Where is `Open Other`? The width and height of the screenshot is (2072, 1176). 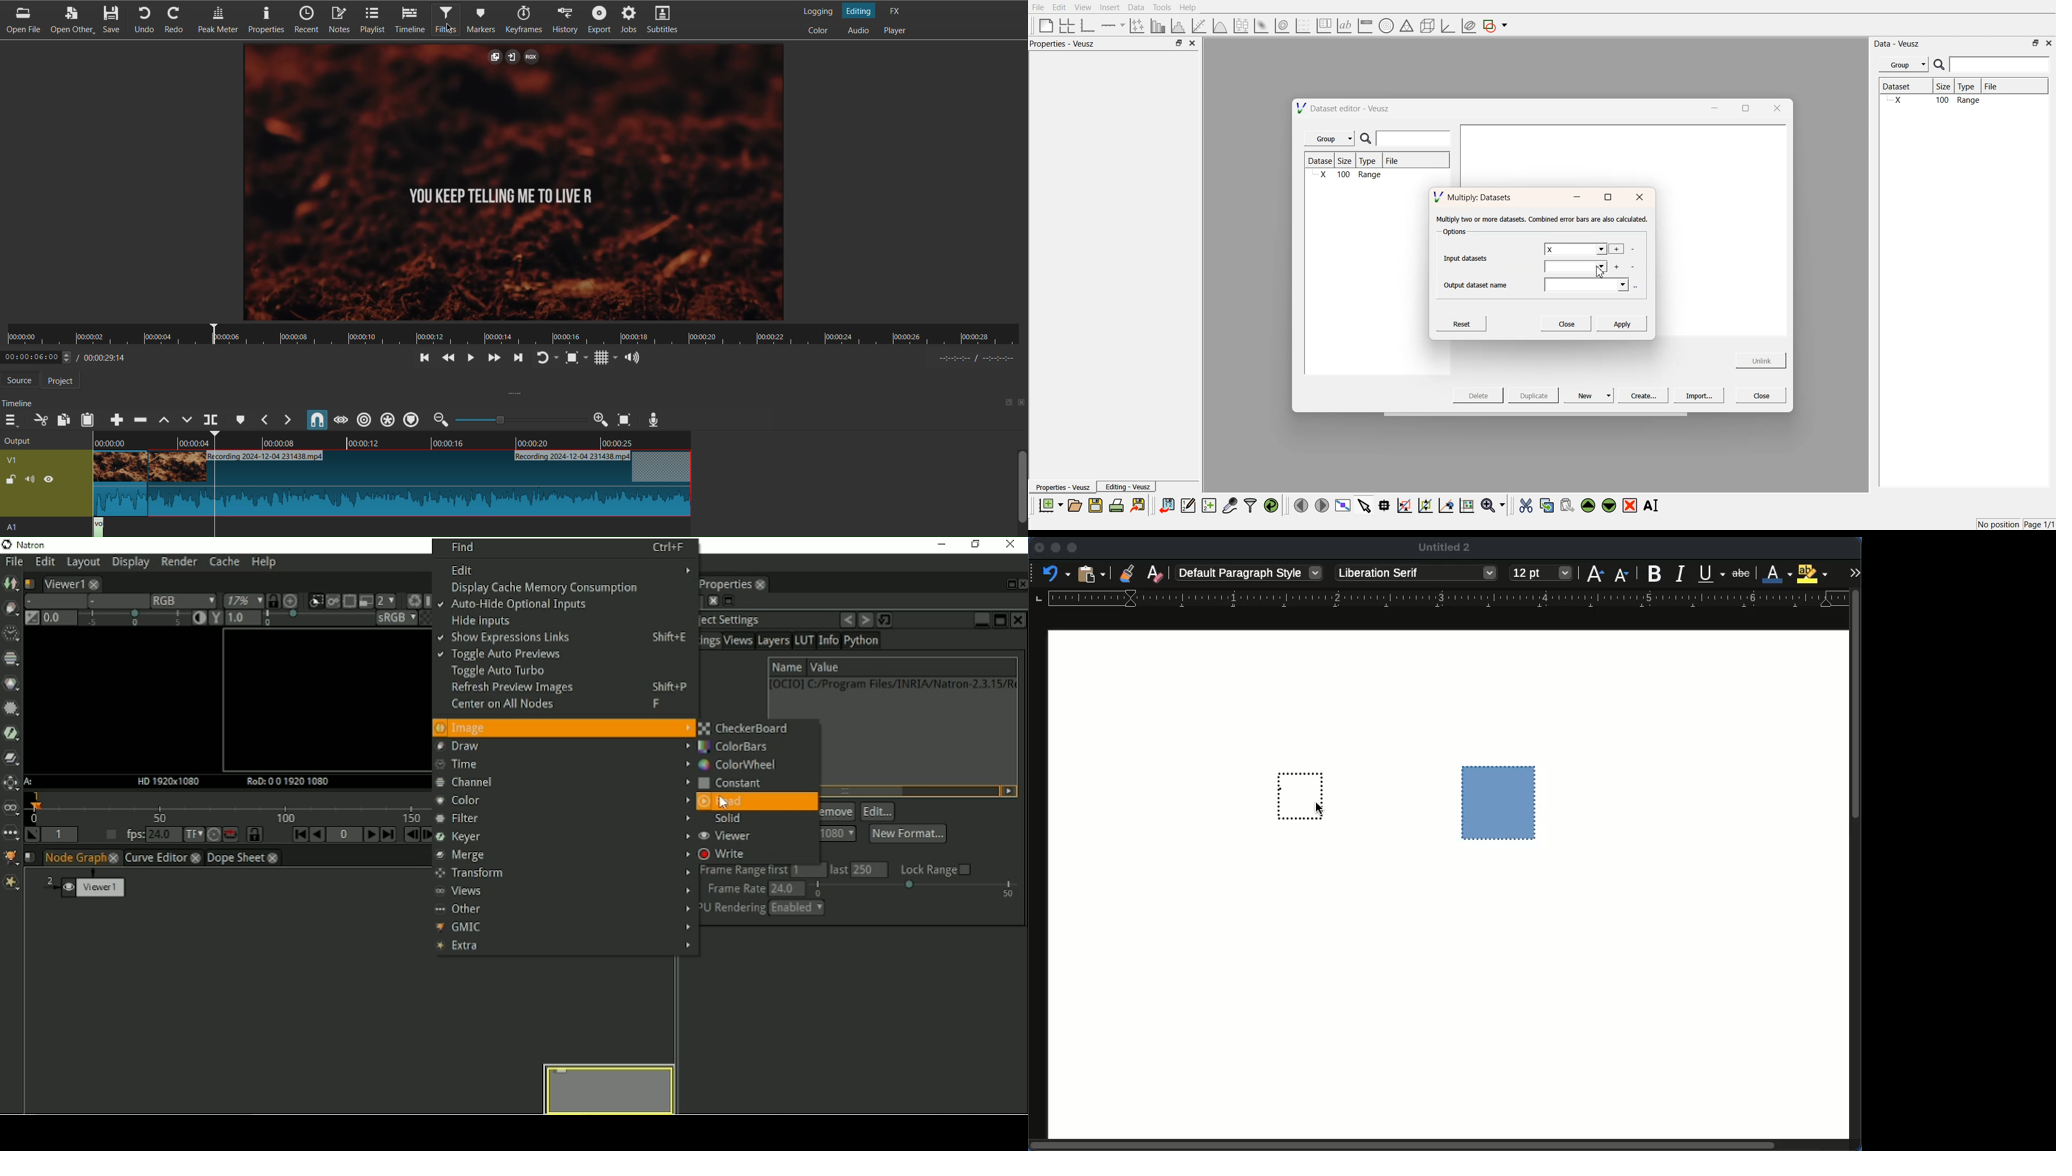
Open Other is located at coordinates (70, 19).